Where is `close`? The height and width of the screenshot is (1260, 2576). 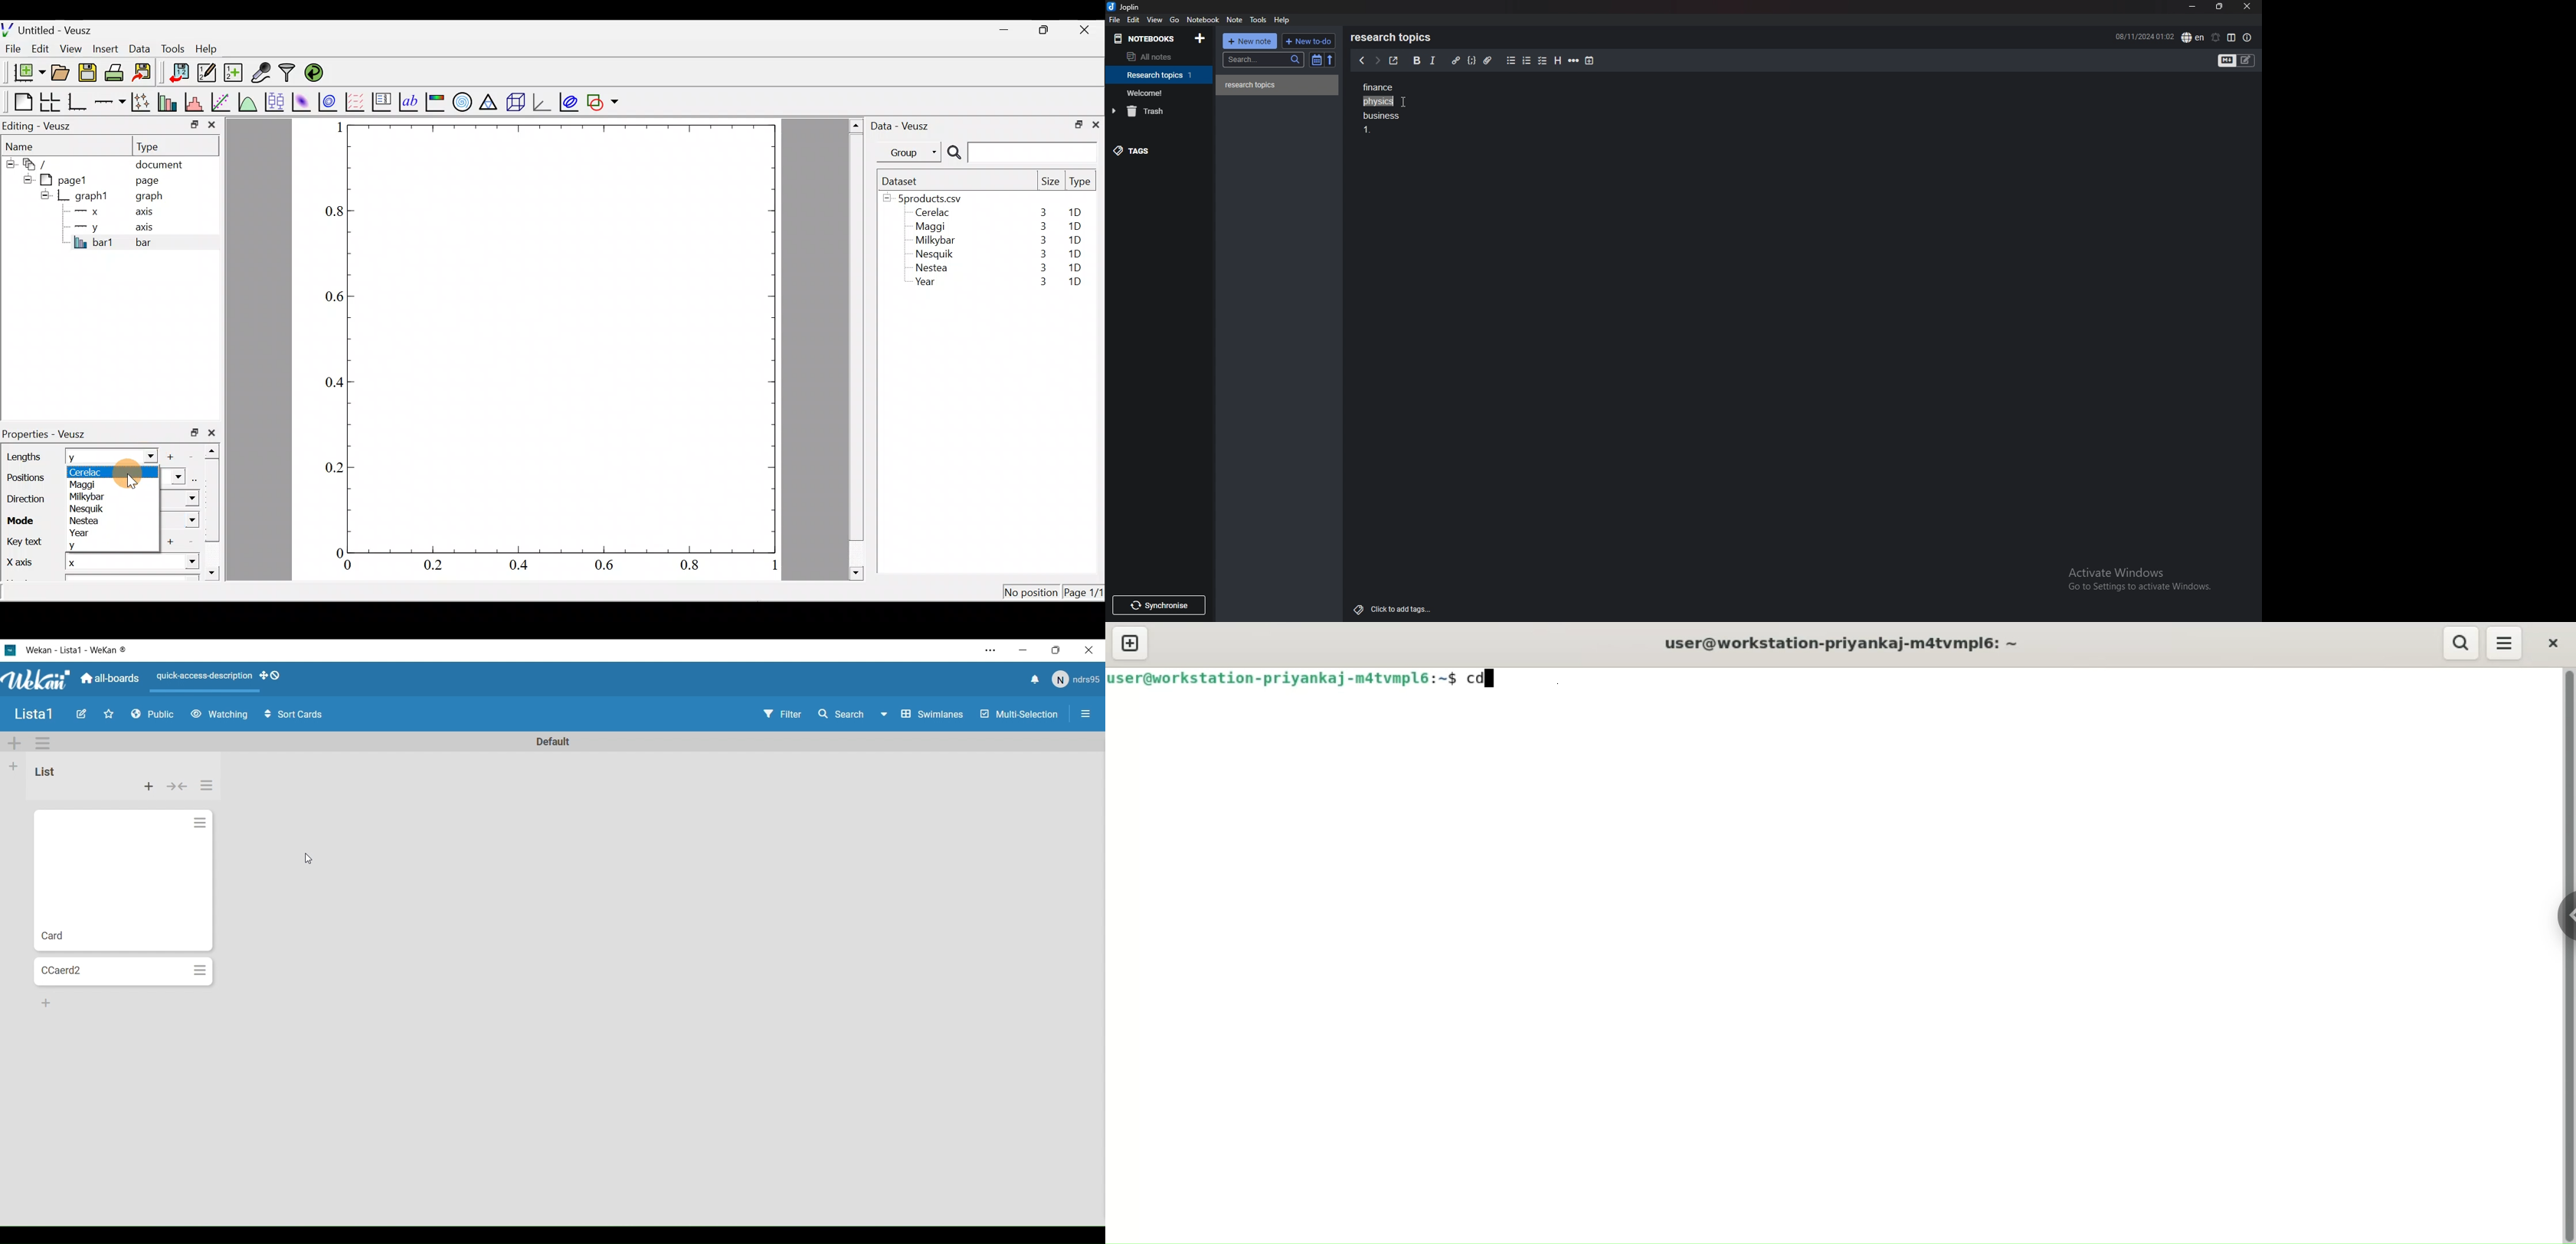
close is located at coordinates (212, 127).